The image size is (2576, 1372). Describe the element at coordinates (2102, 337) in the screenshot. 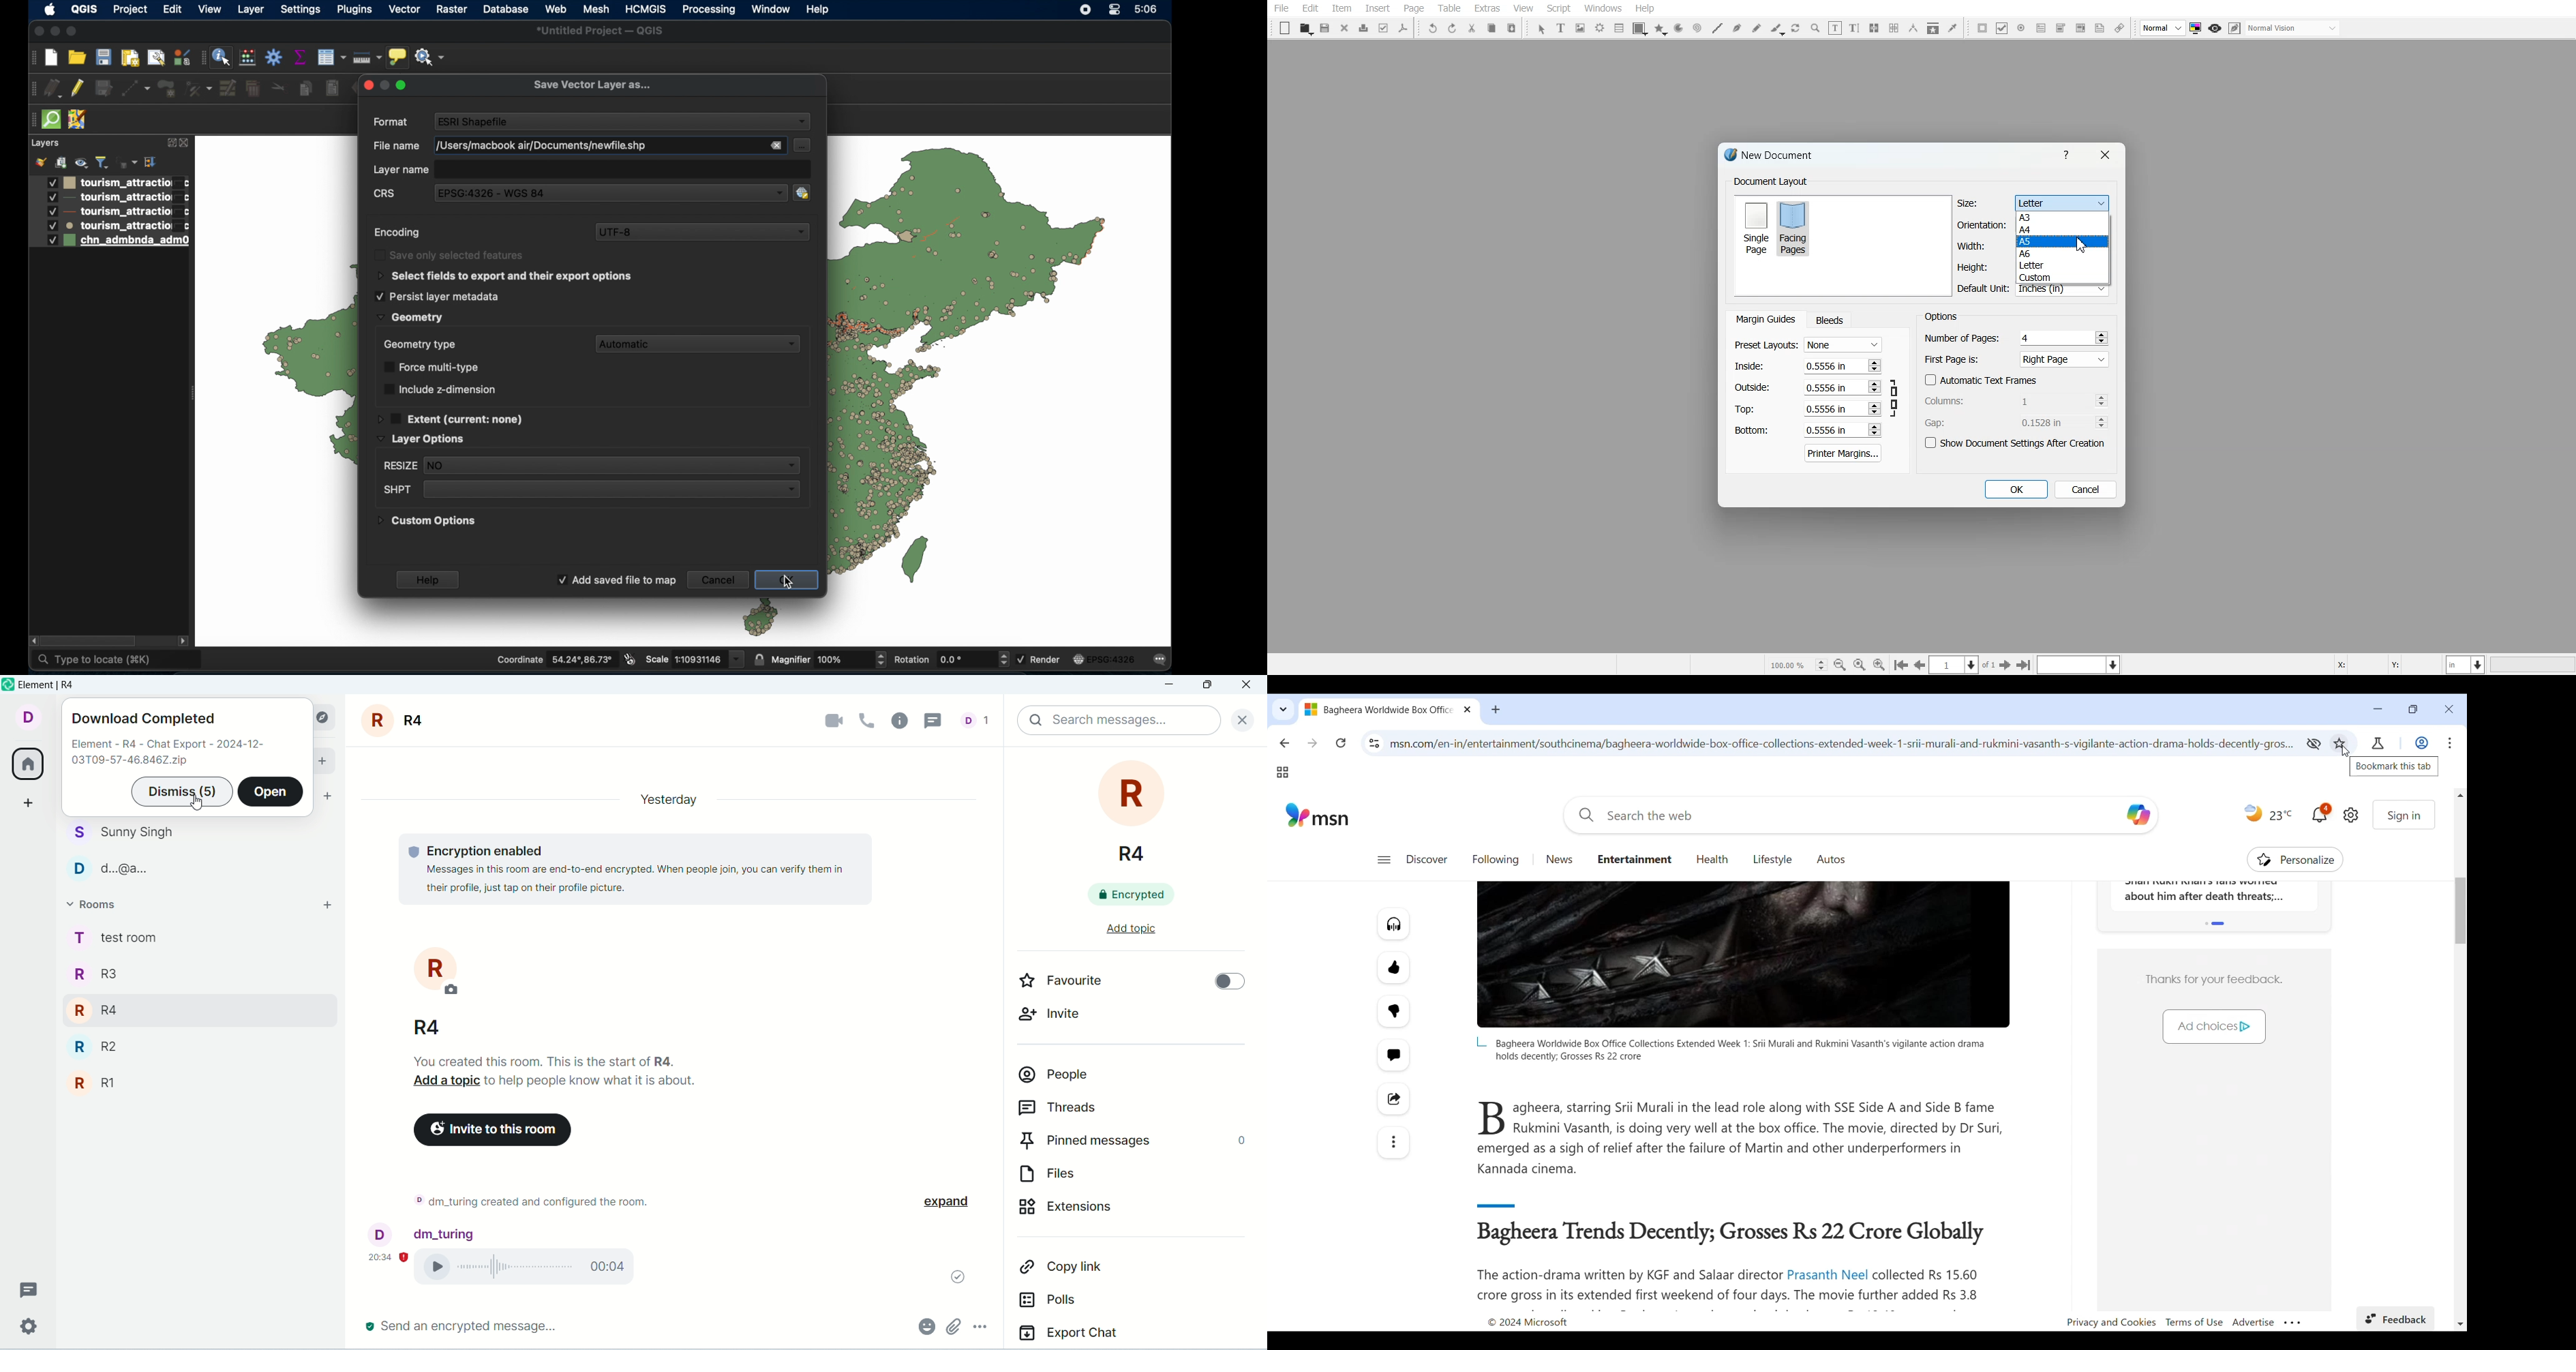

I see `Increase and decrease No. ` at that location.